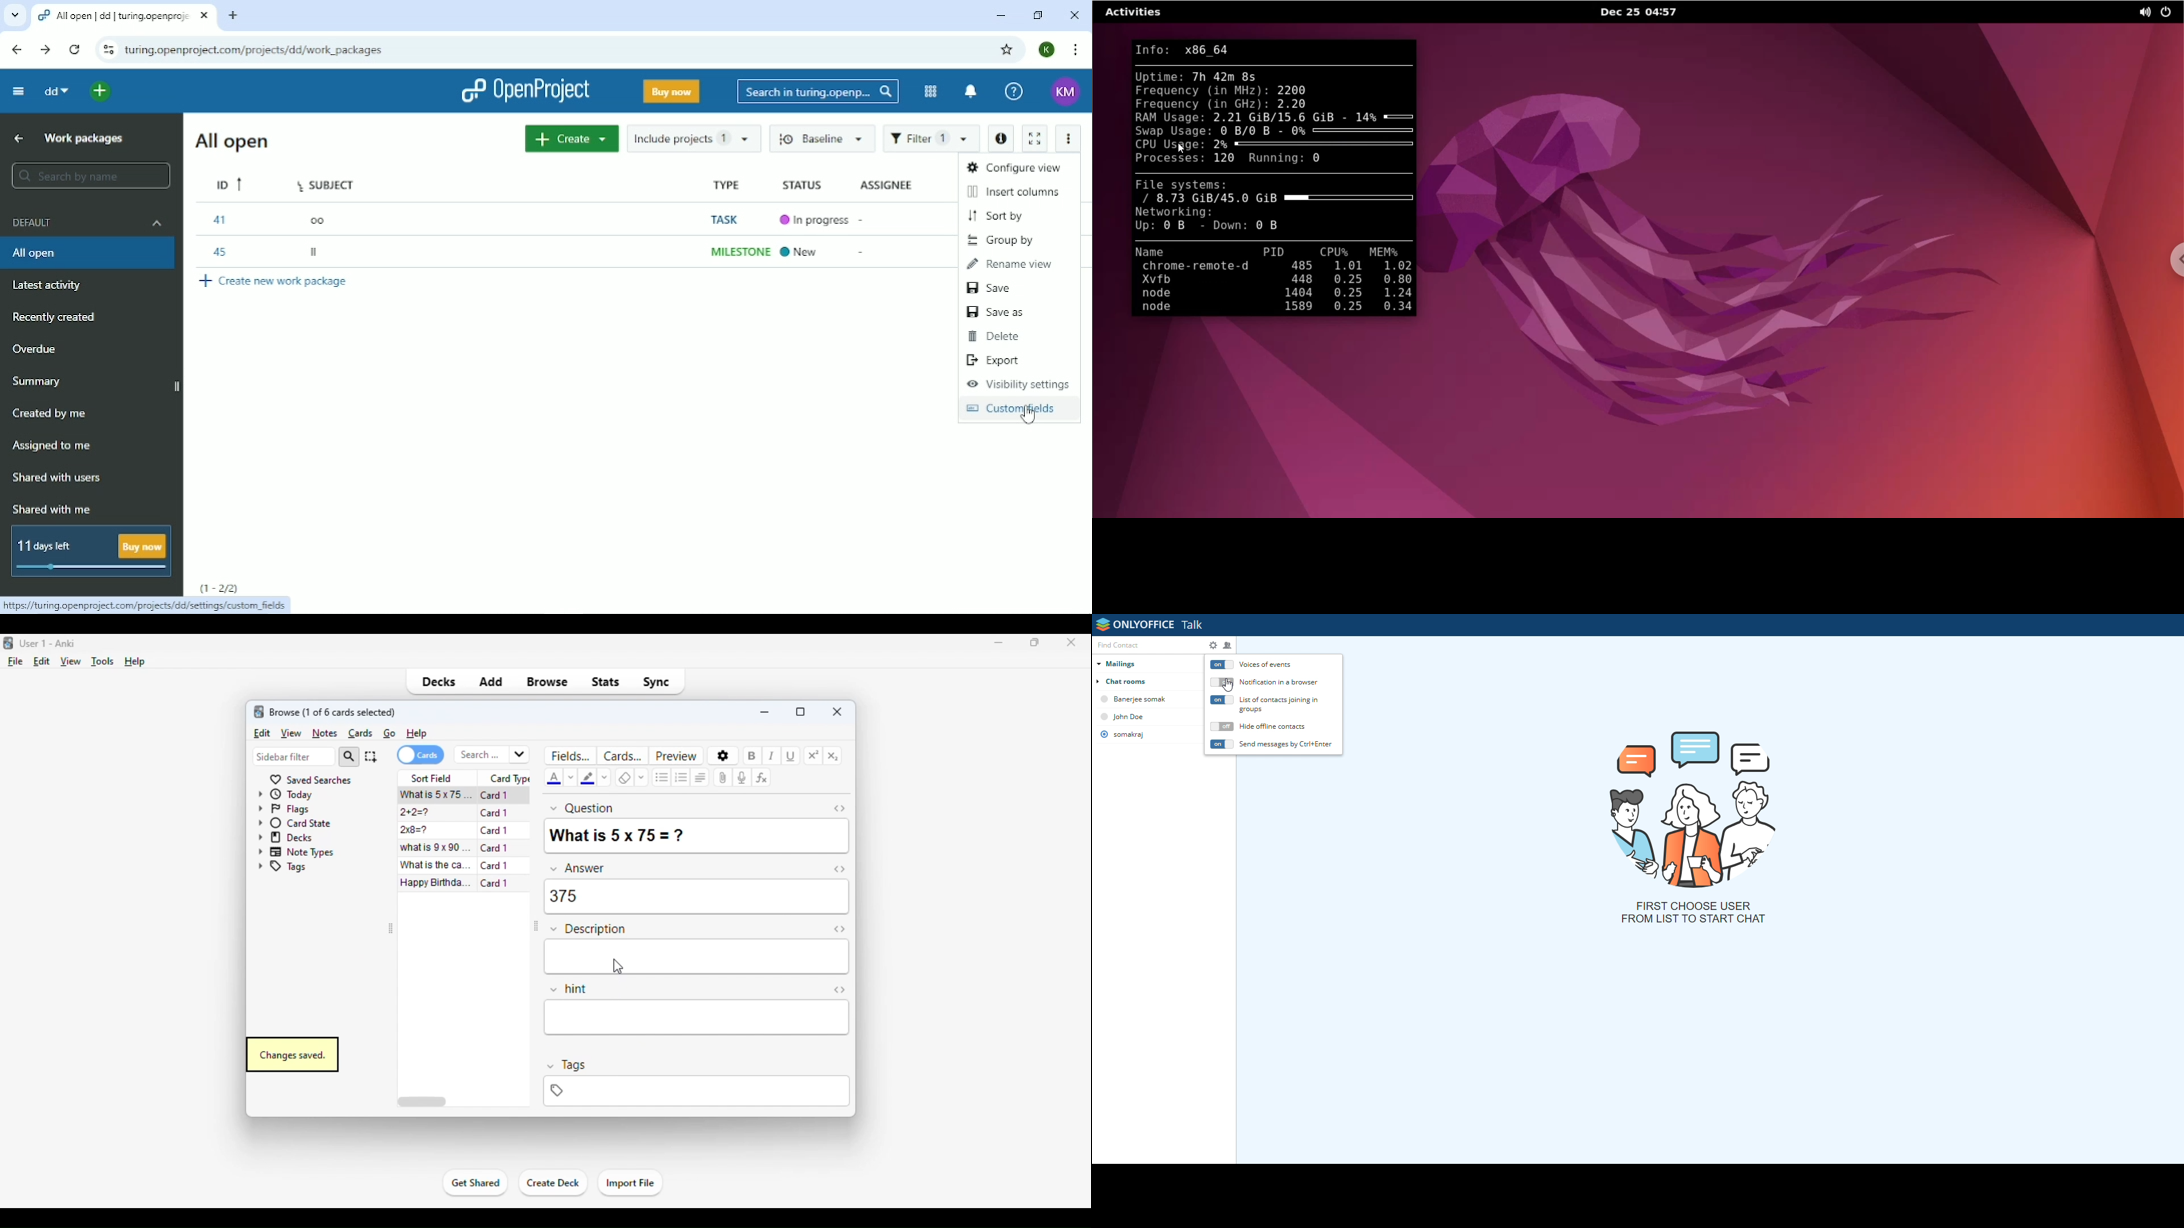  What do you see at coordinates (424, 1102) in the screenshot?
I see `horizontal scroll bar` at bounding box center [424, 1102].